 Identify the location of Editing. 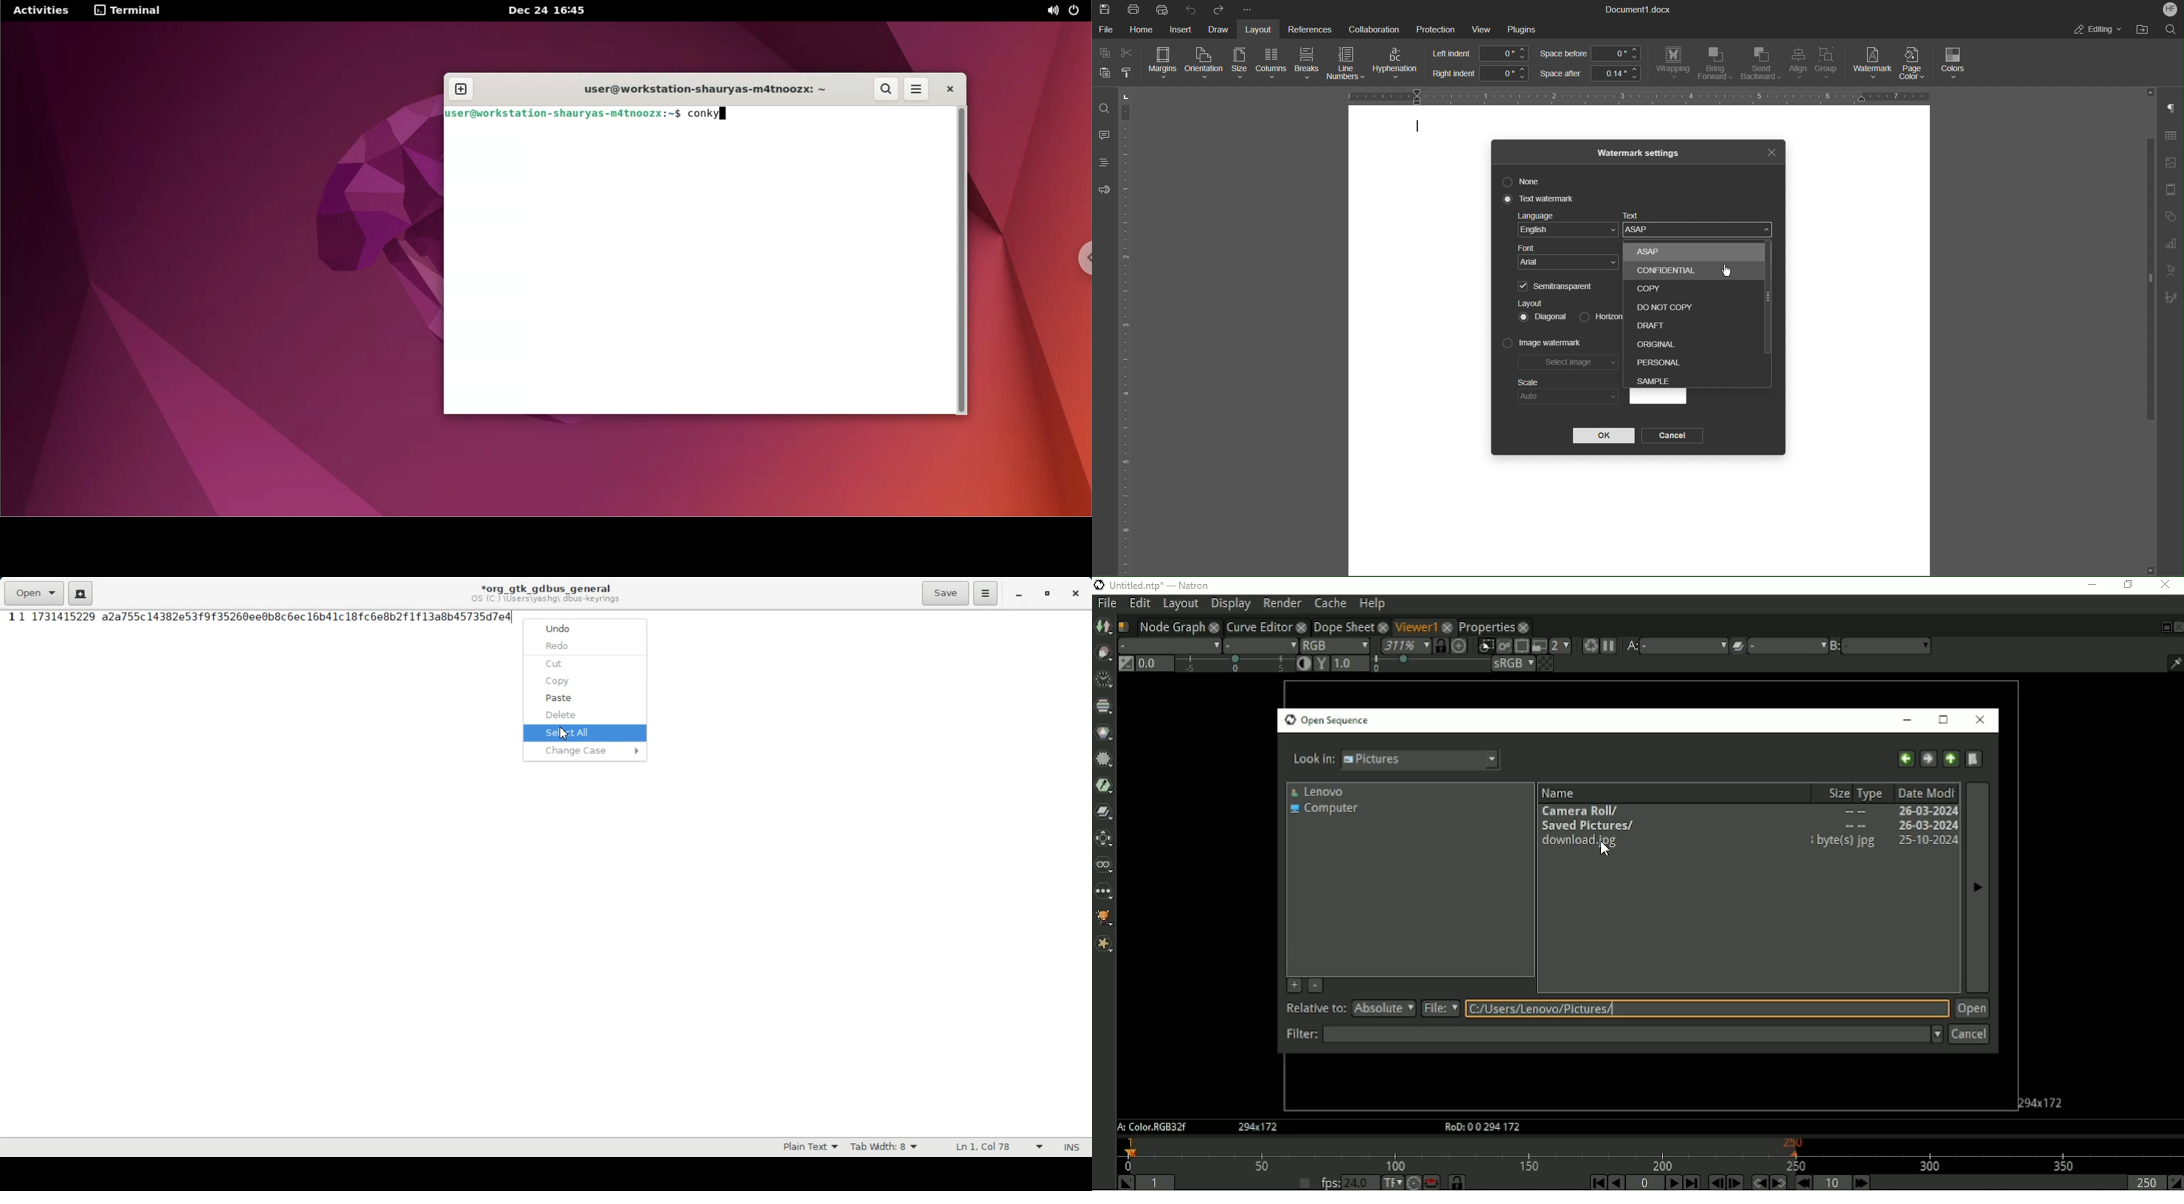
(2097, 29).